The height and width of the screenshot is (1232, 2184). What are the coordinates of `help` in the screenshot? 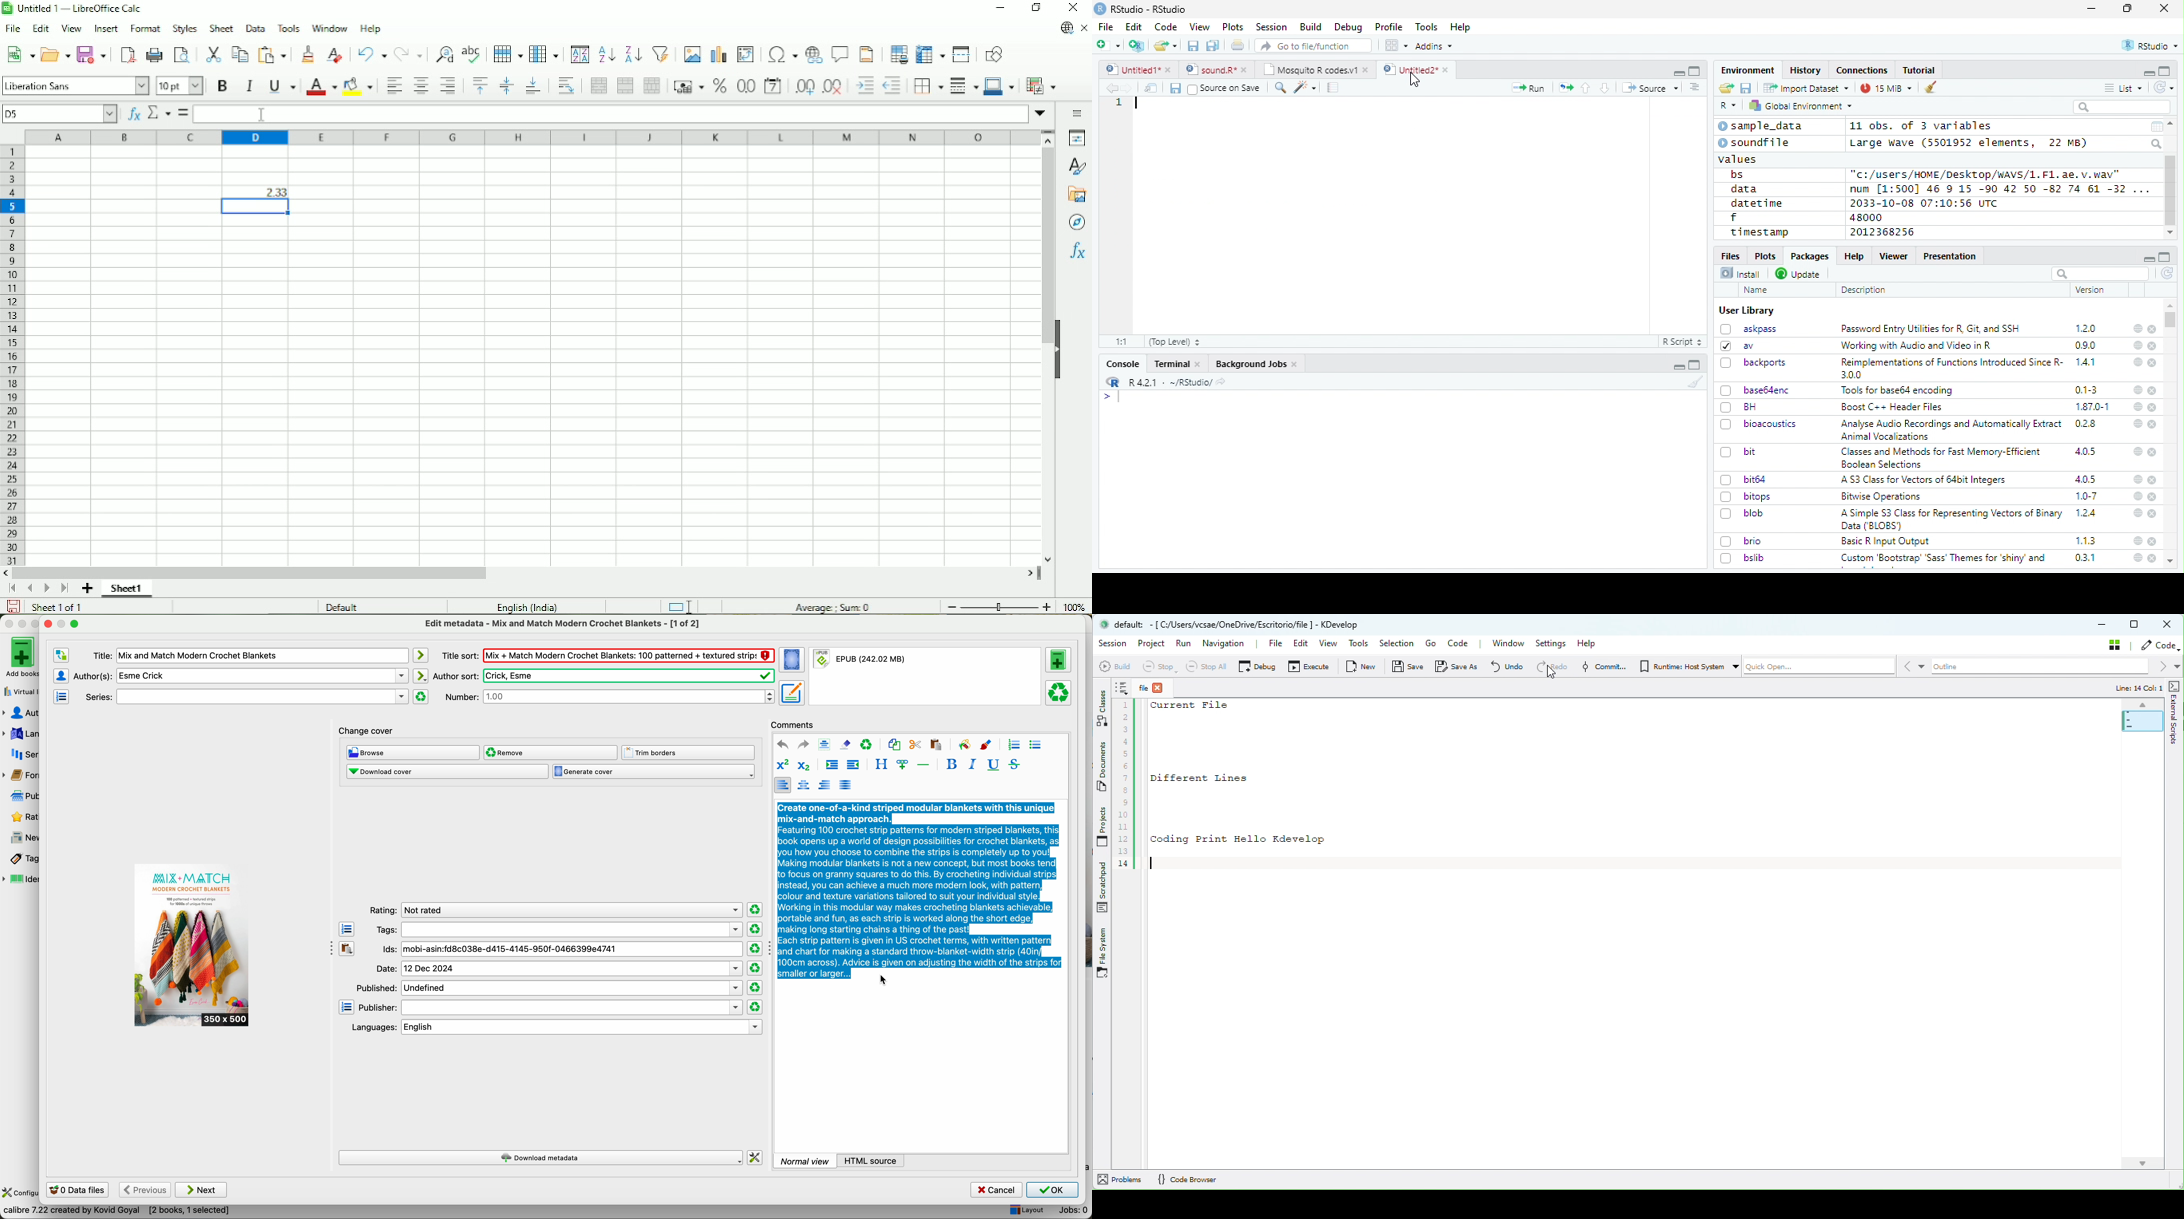 It's located at (2136, 424).